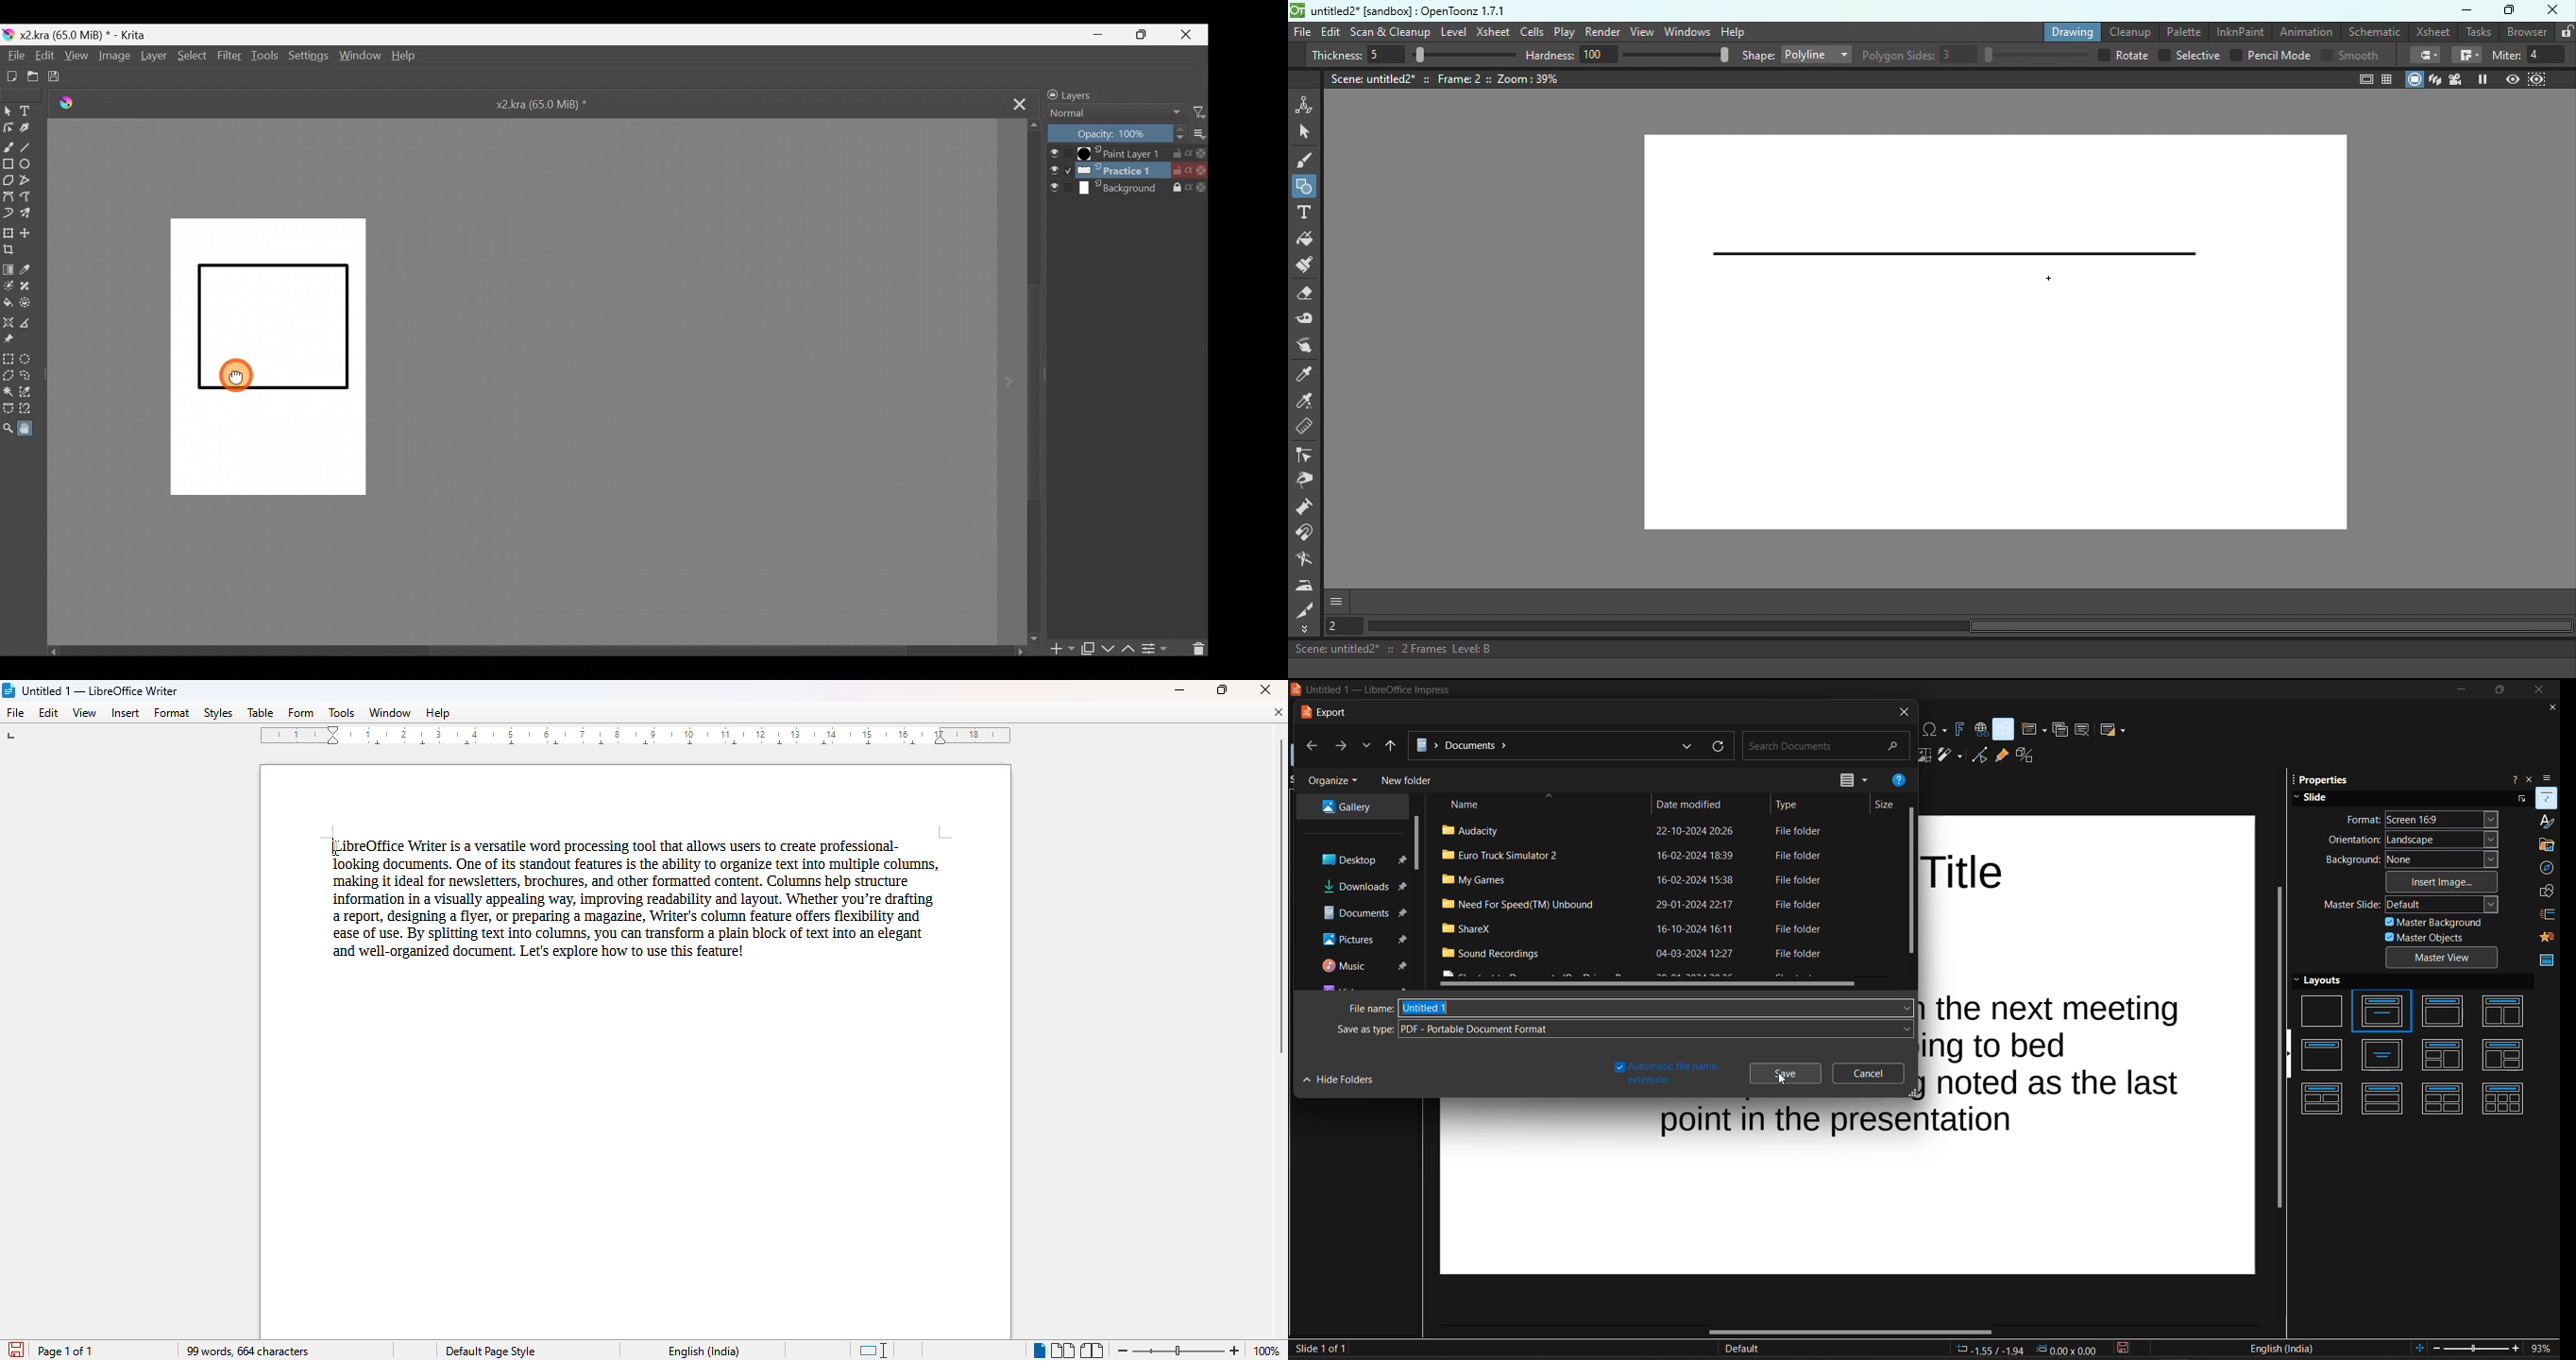 The height and width of the screenshot is (1372, 2576). I want to click on book view, so click(1092, 1351).